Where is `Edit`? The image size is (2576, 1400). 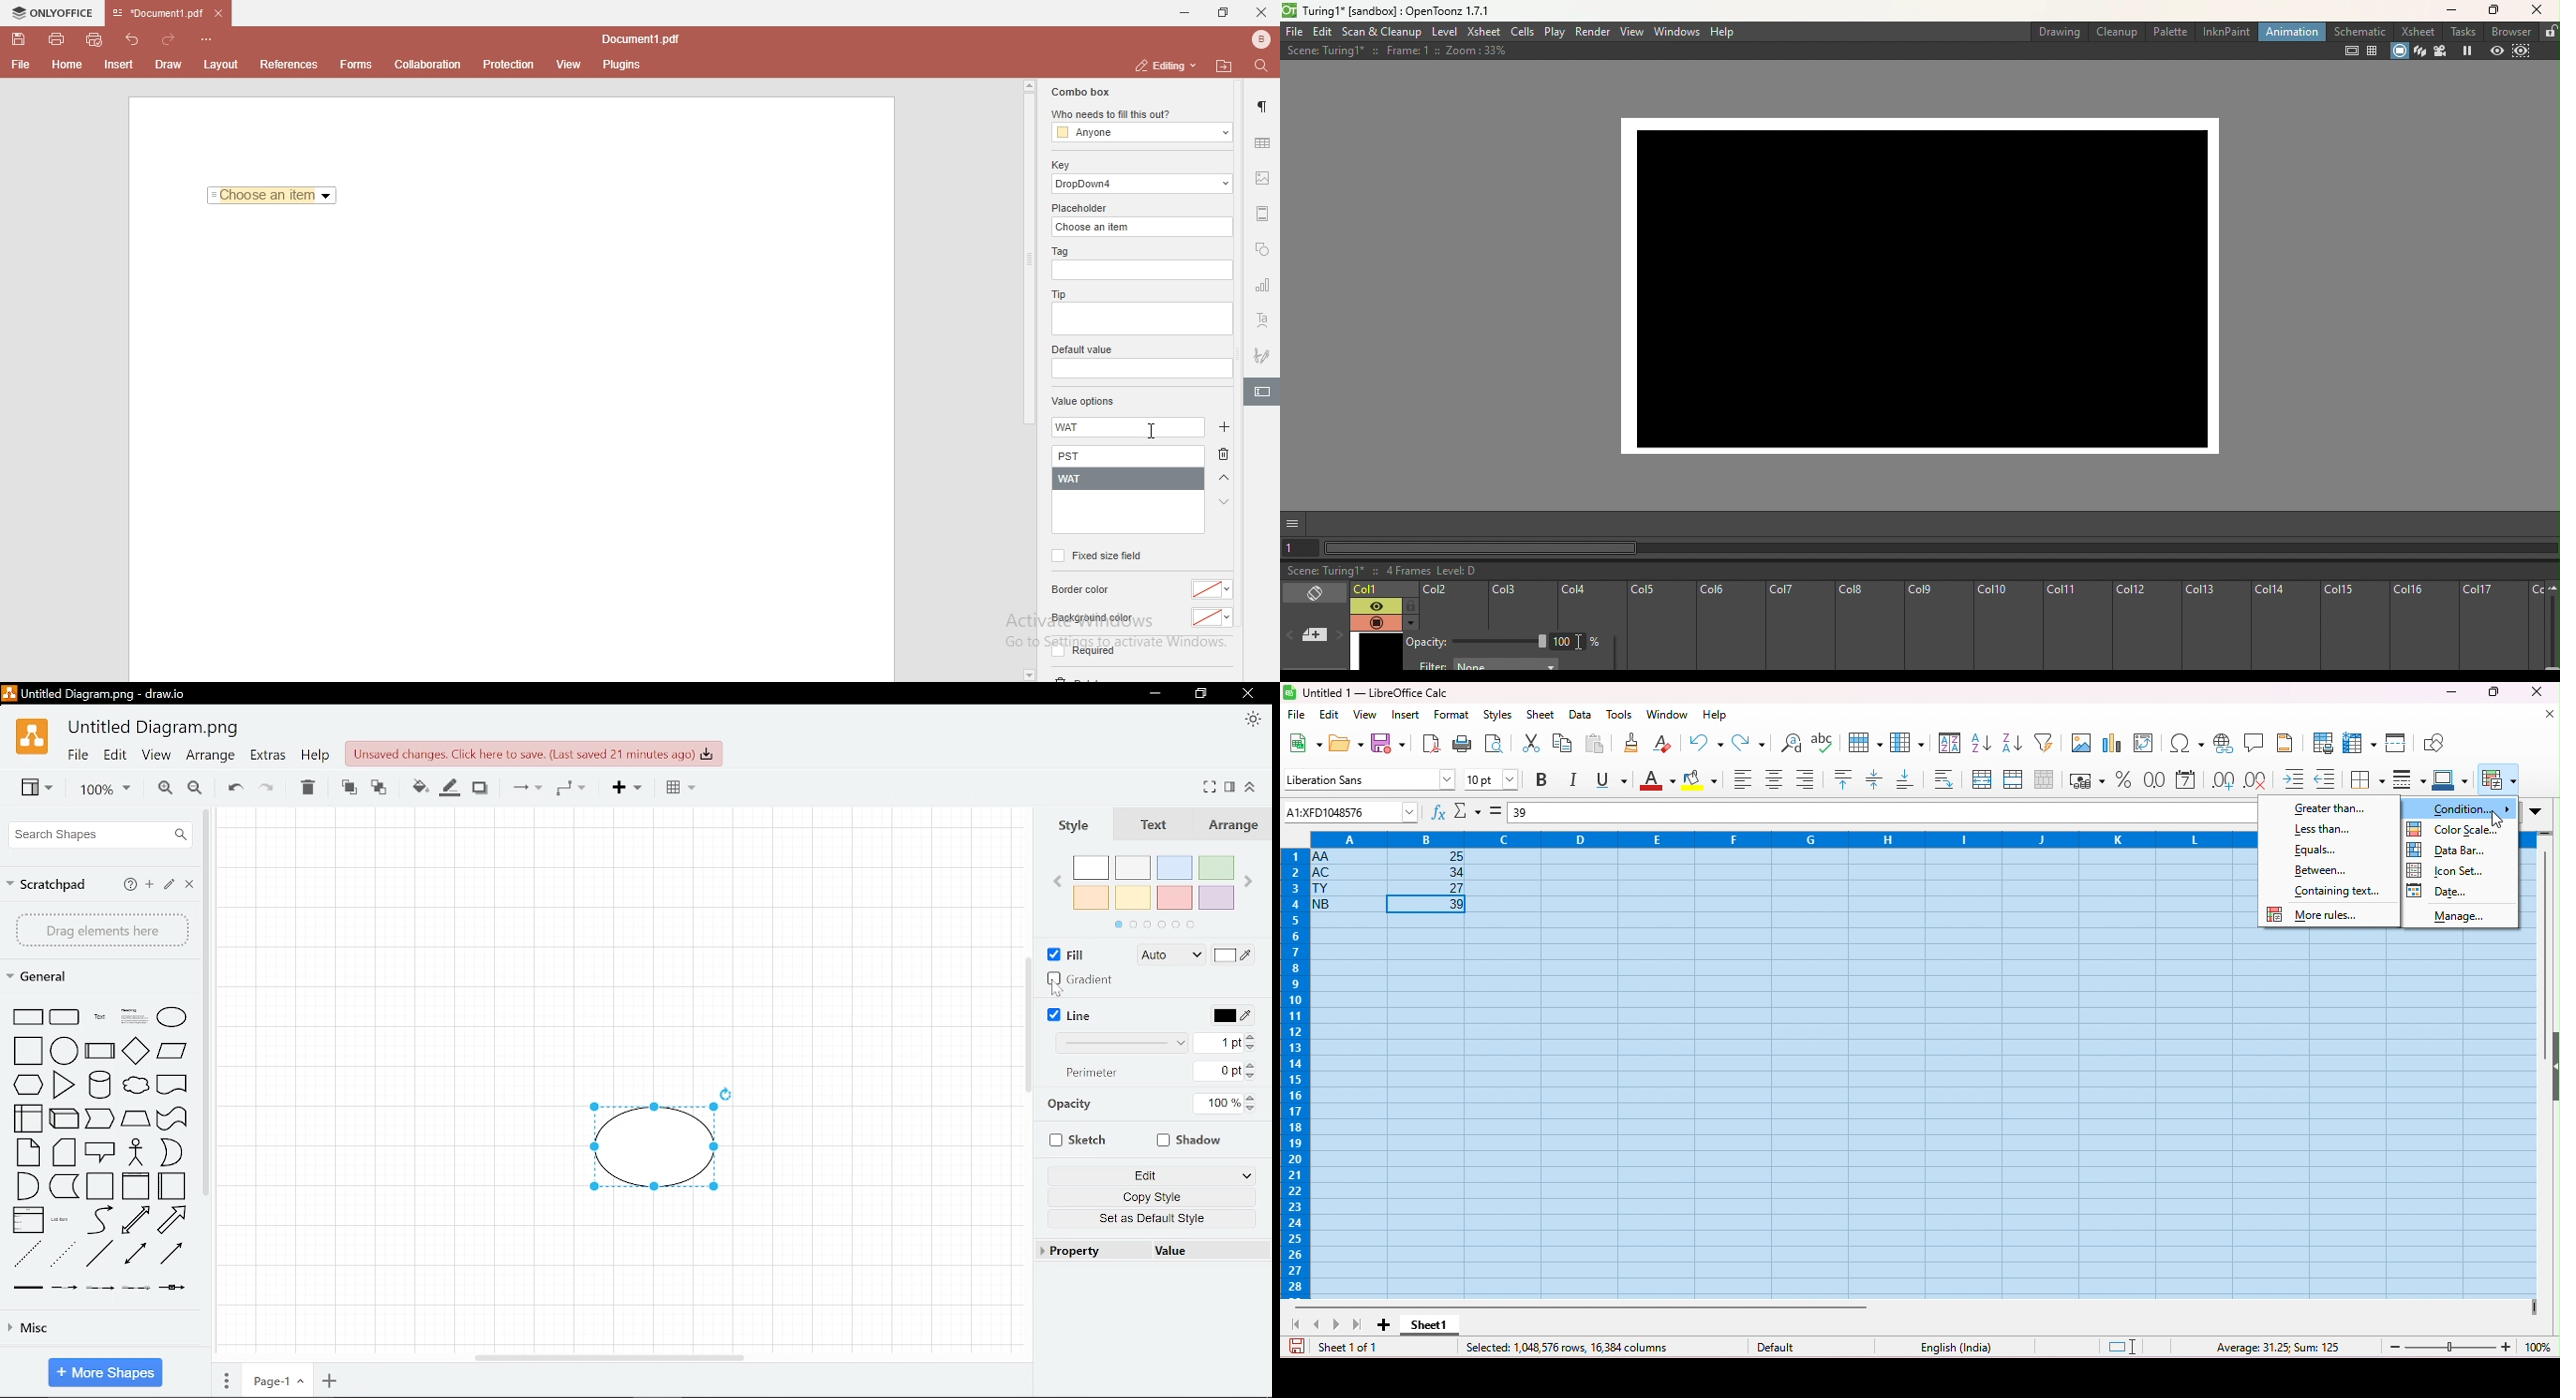 Edit is located at coordinates (167, 885).